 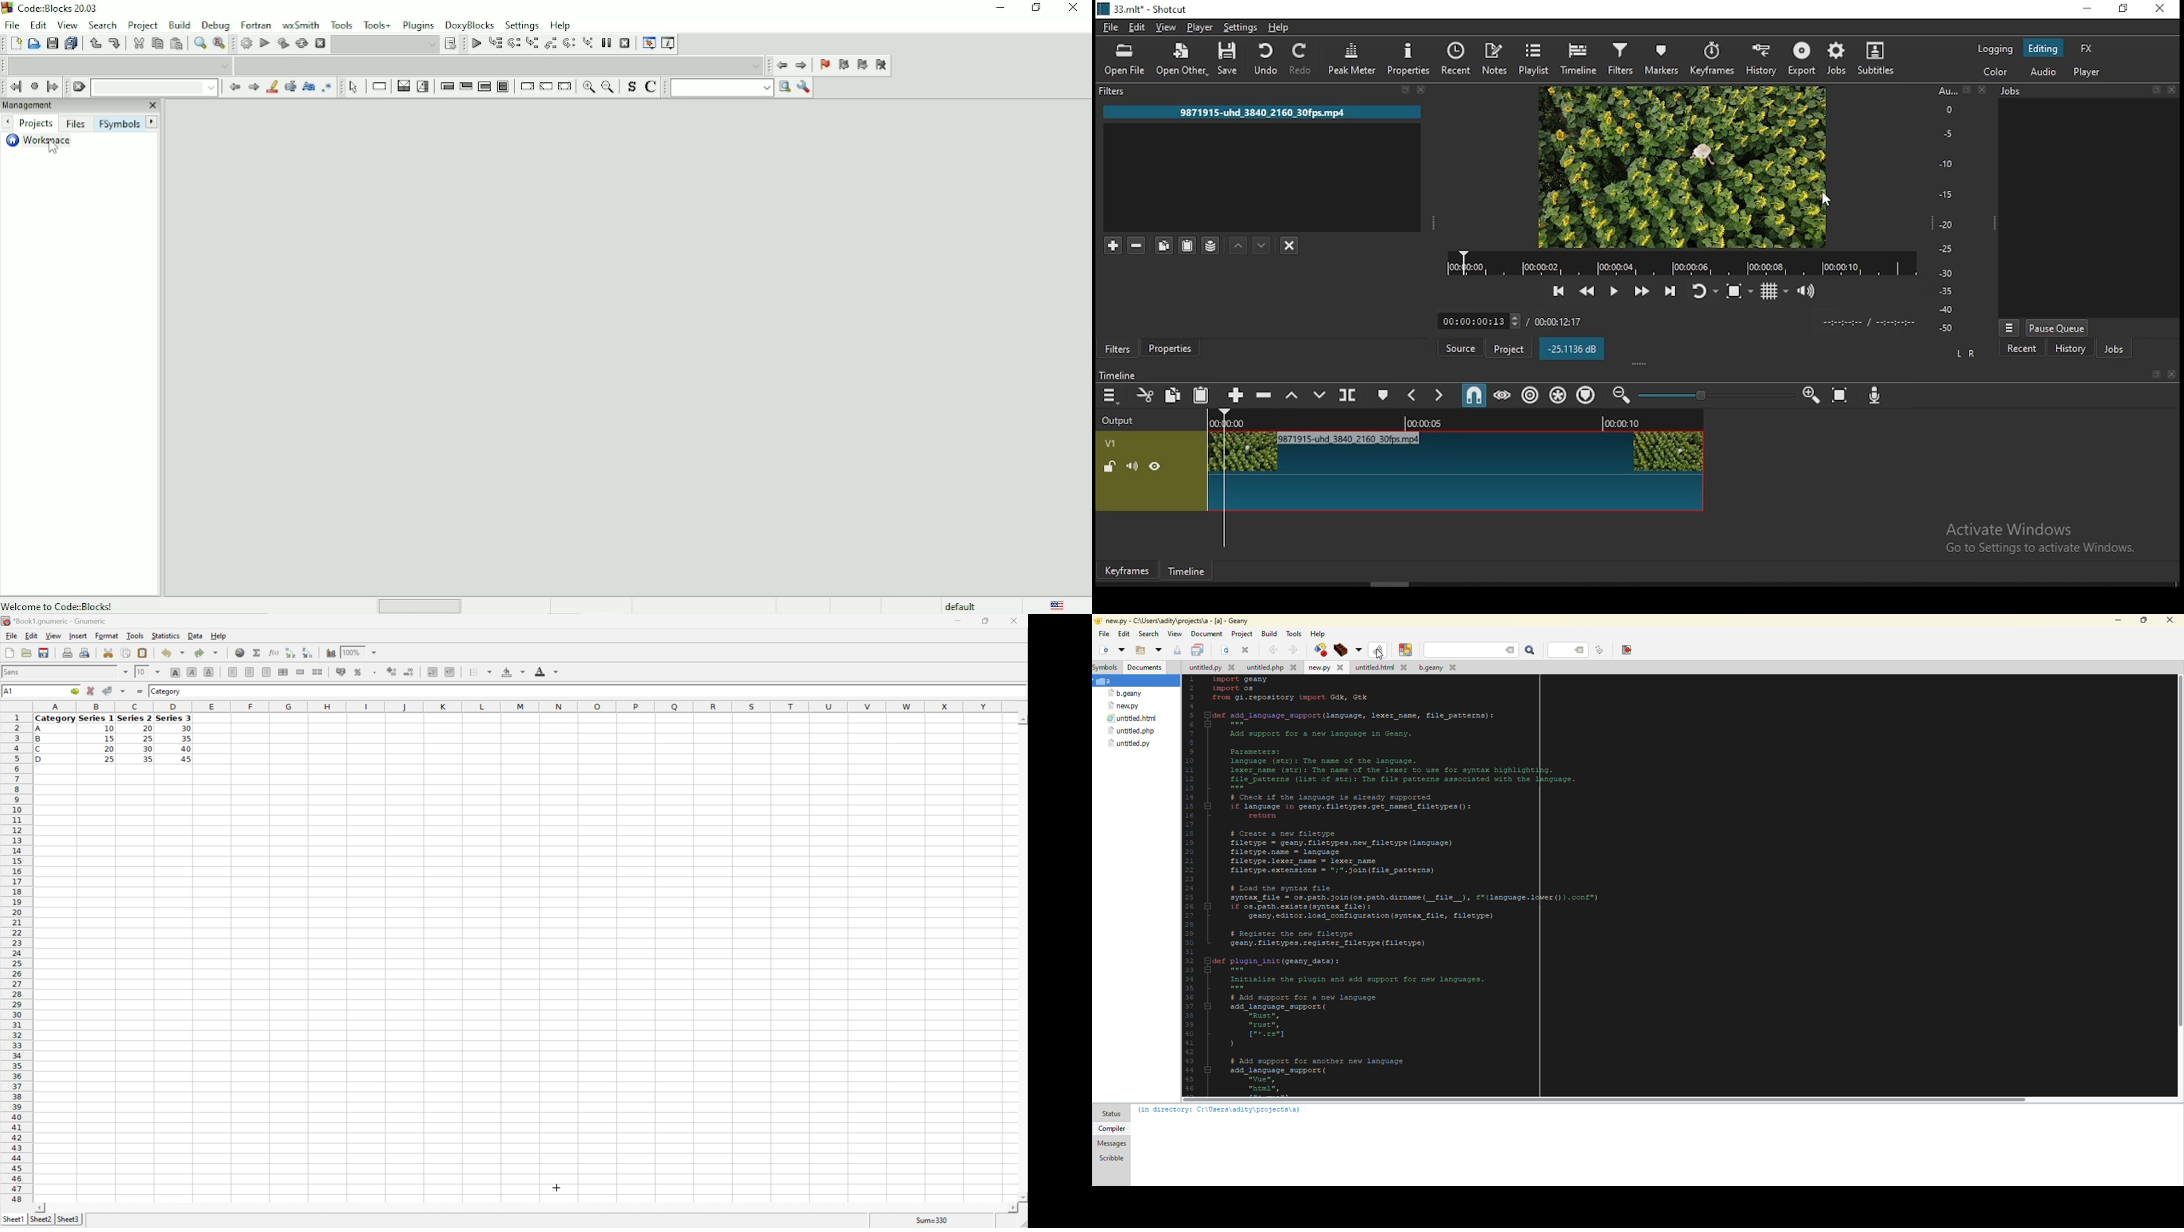 I want to click on Copy selection, so click(x=126, y=652).